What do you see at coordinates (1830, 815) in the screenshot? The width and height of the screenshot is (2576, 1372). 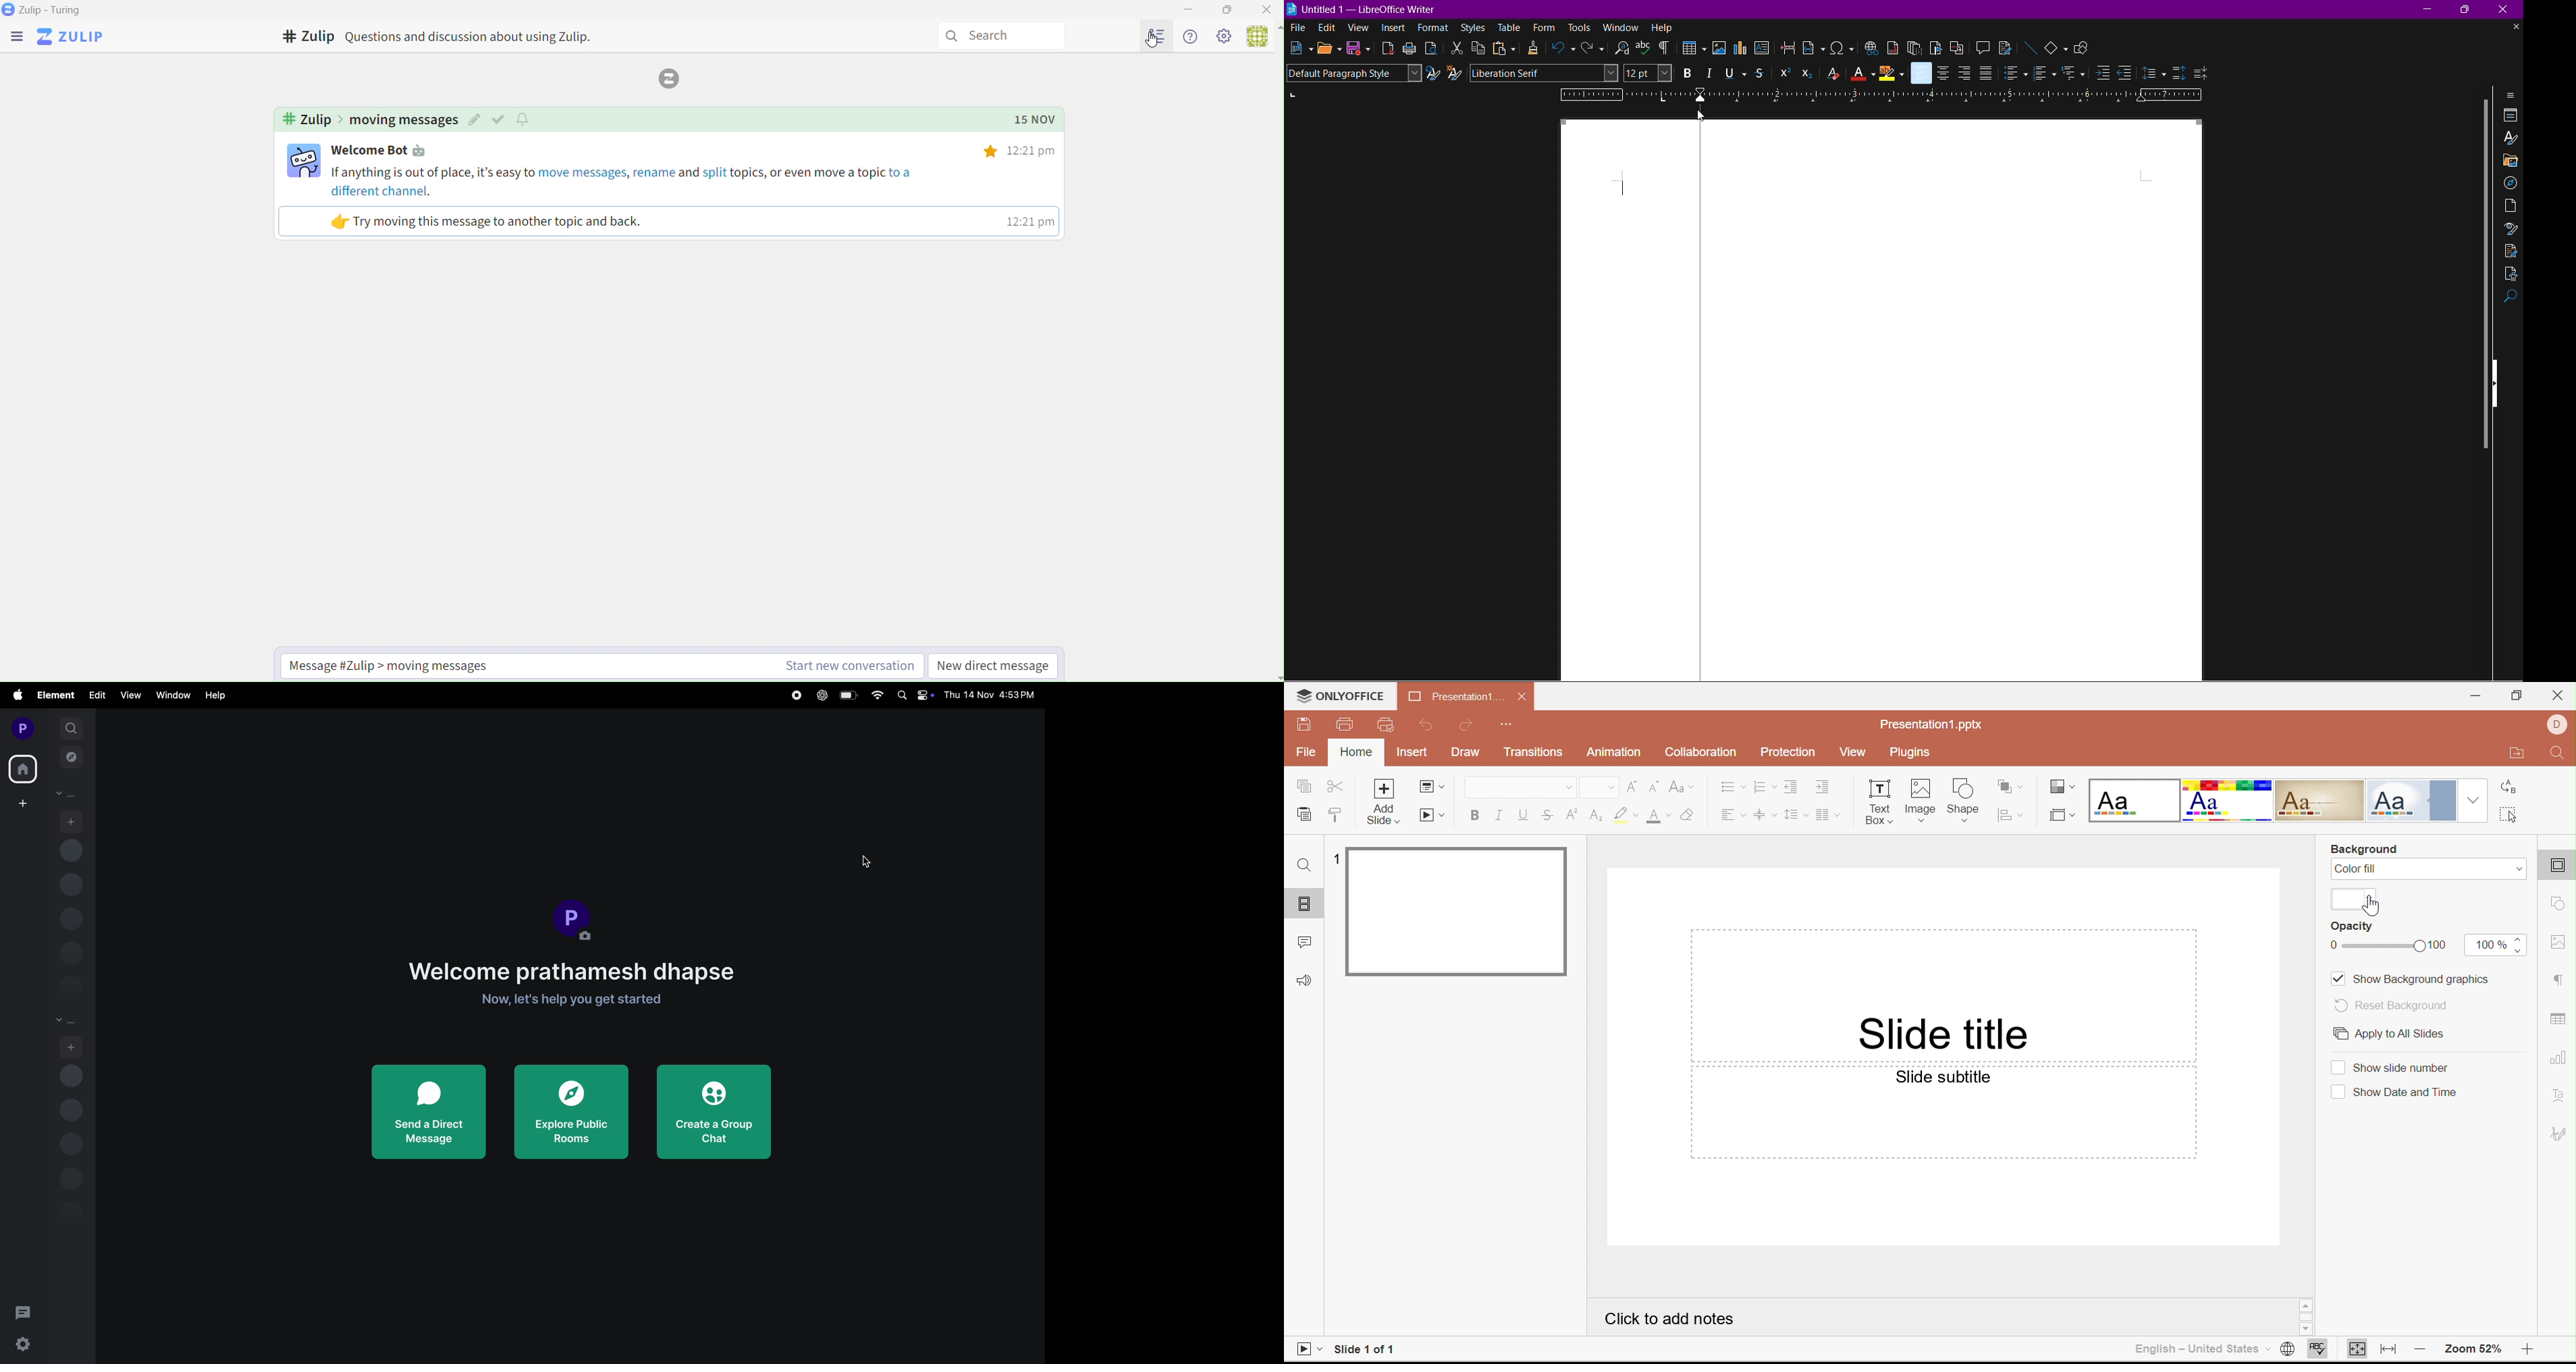 I see `Insert columns` at bounding box center [1830, 815].